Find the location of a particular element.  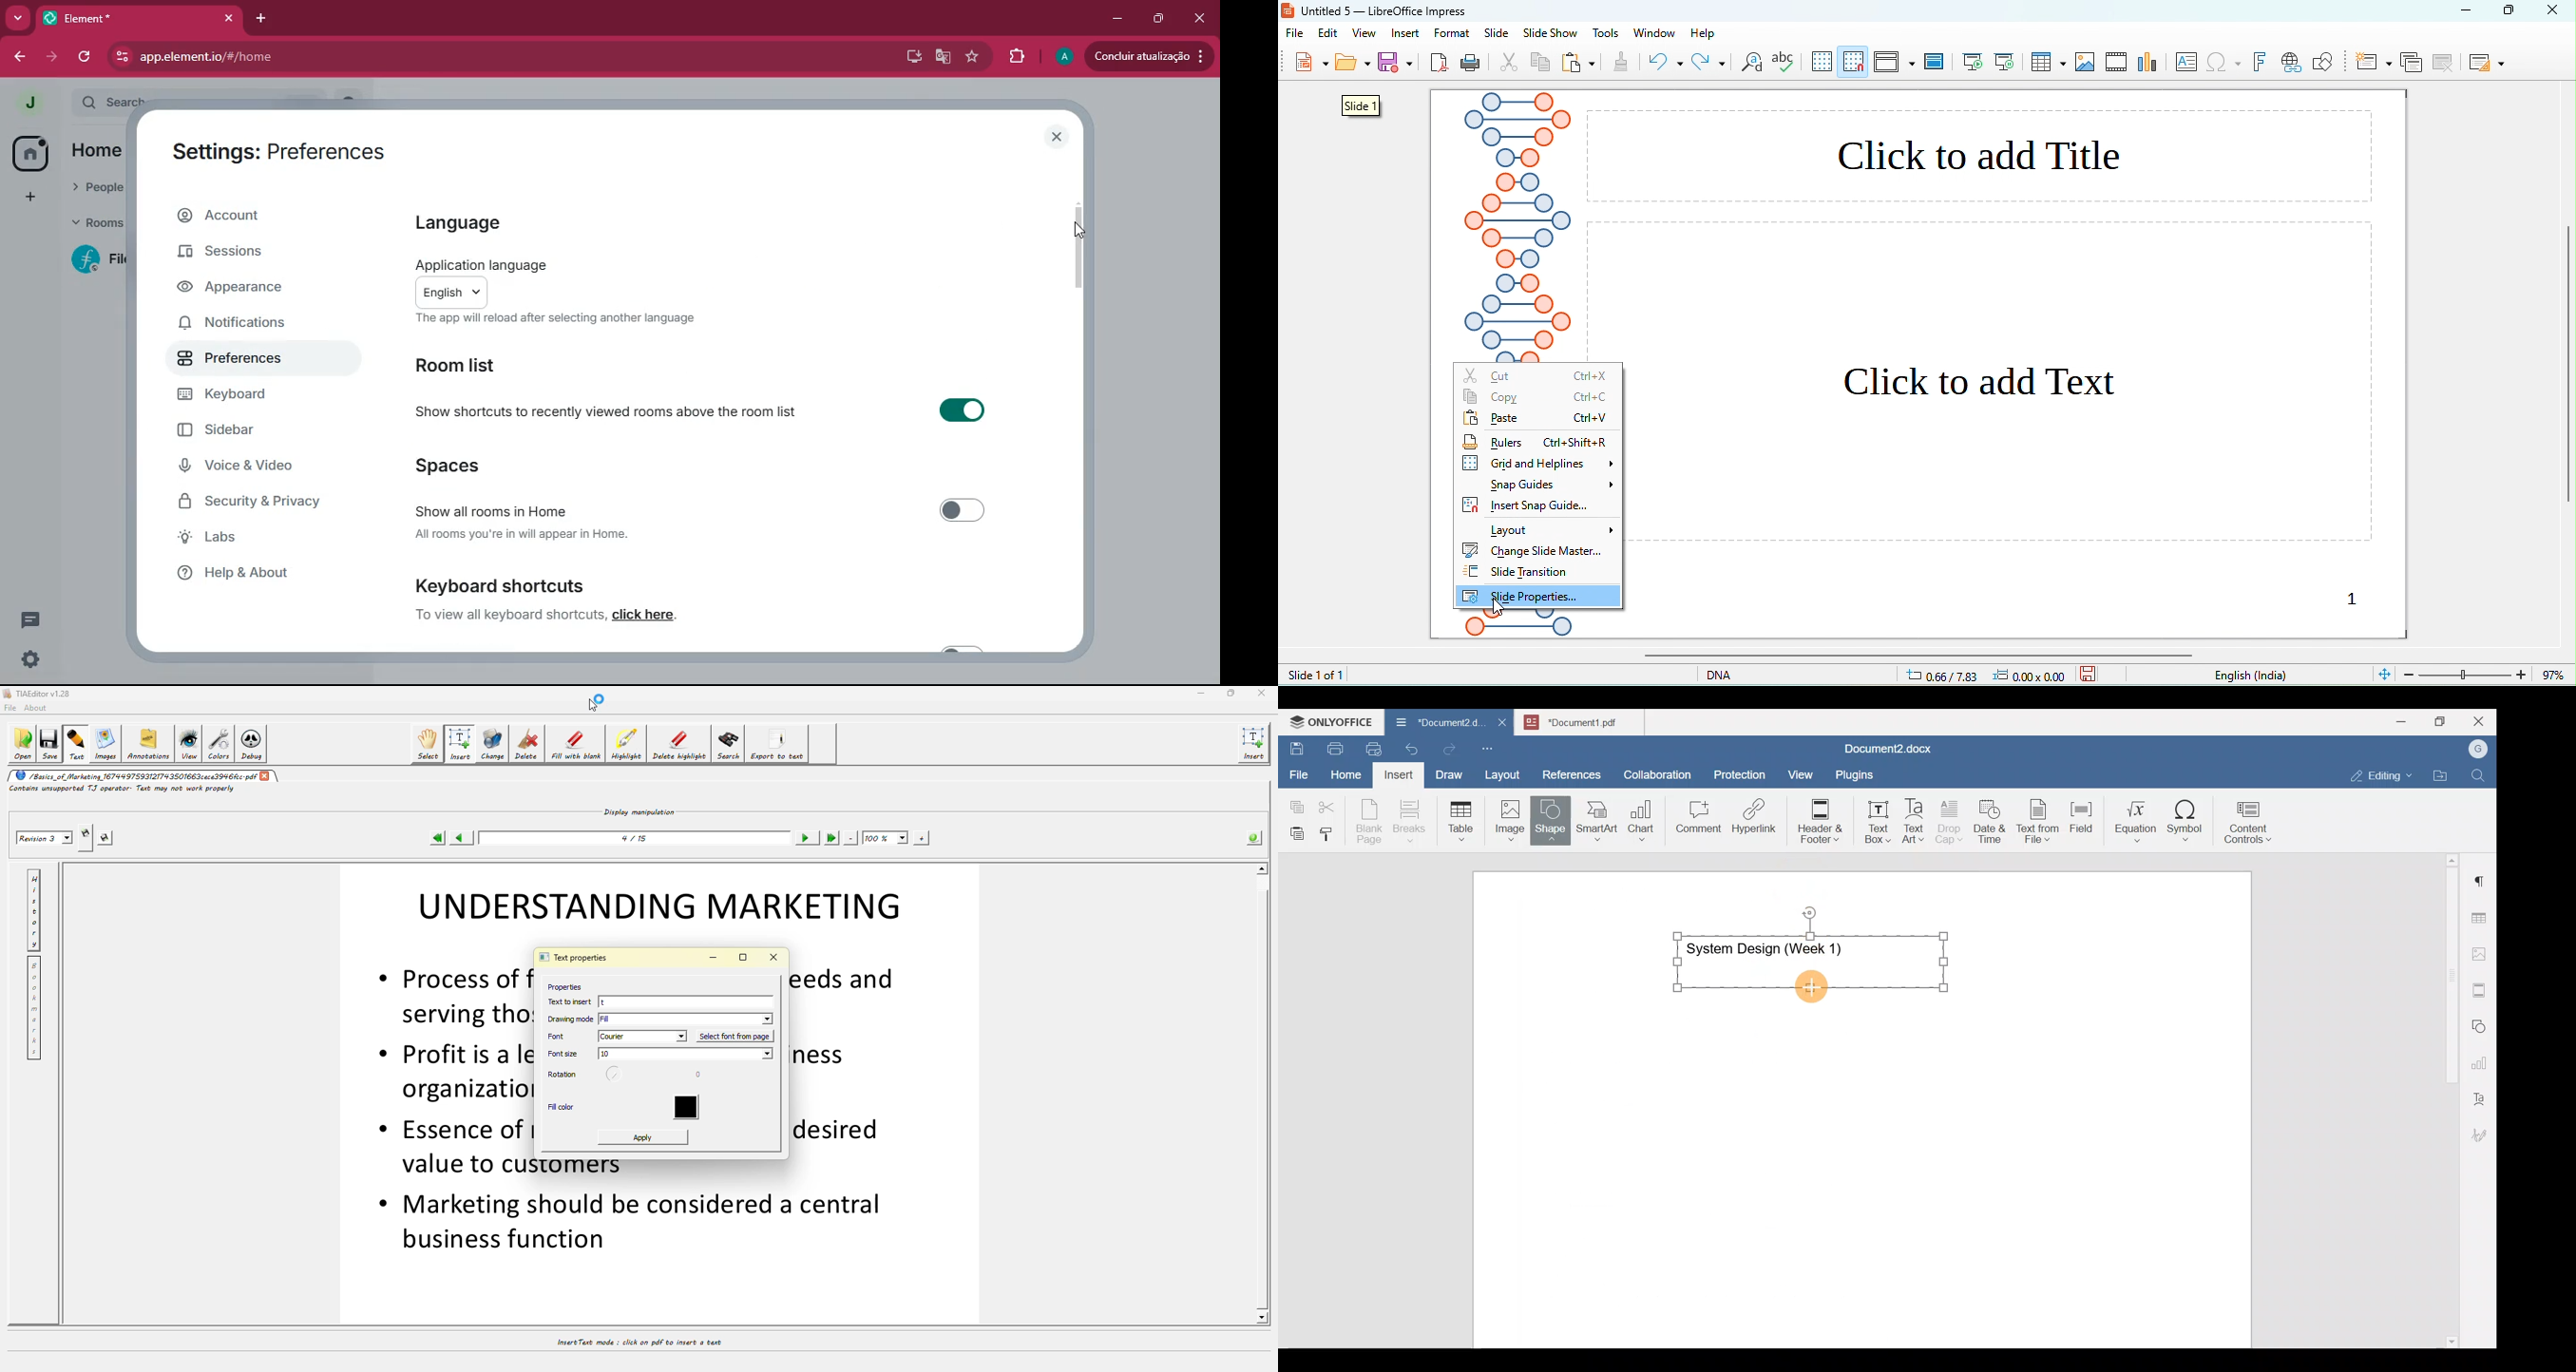

View is located at coordinates (1801, 770).